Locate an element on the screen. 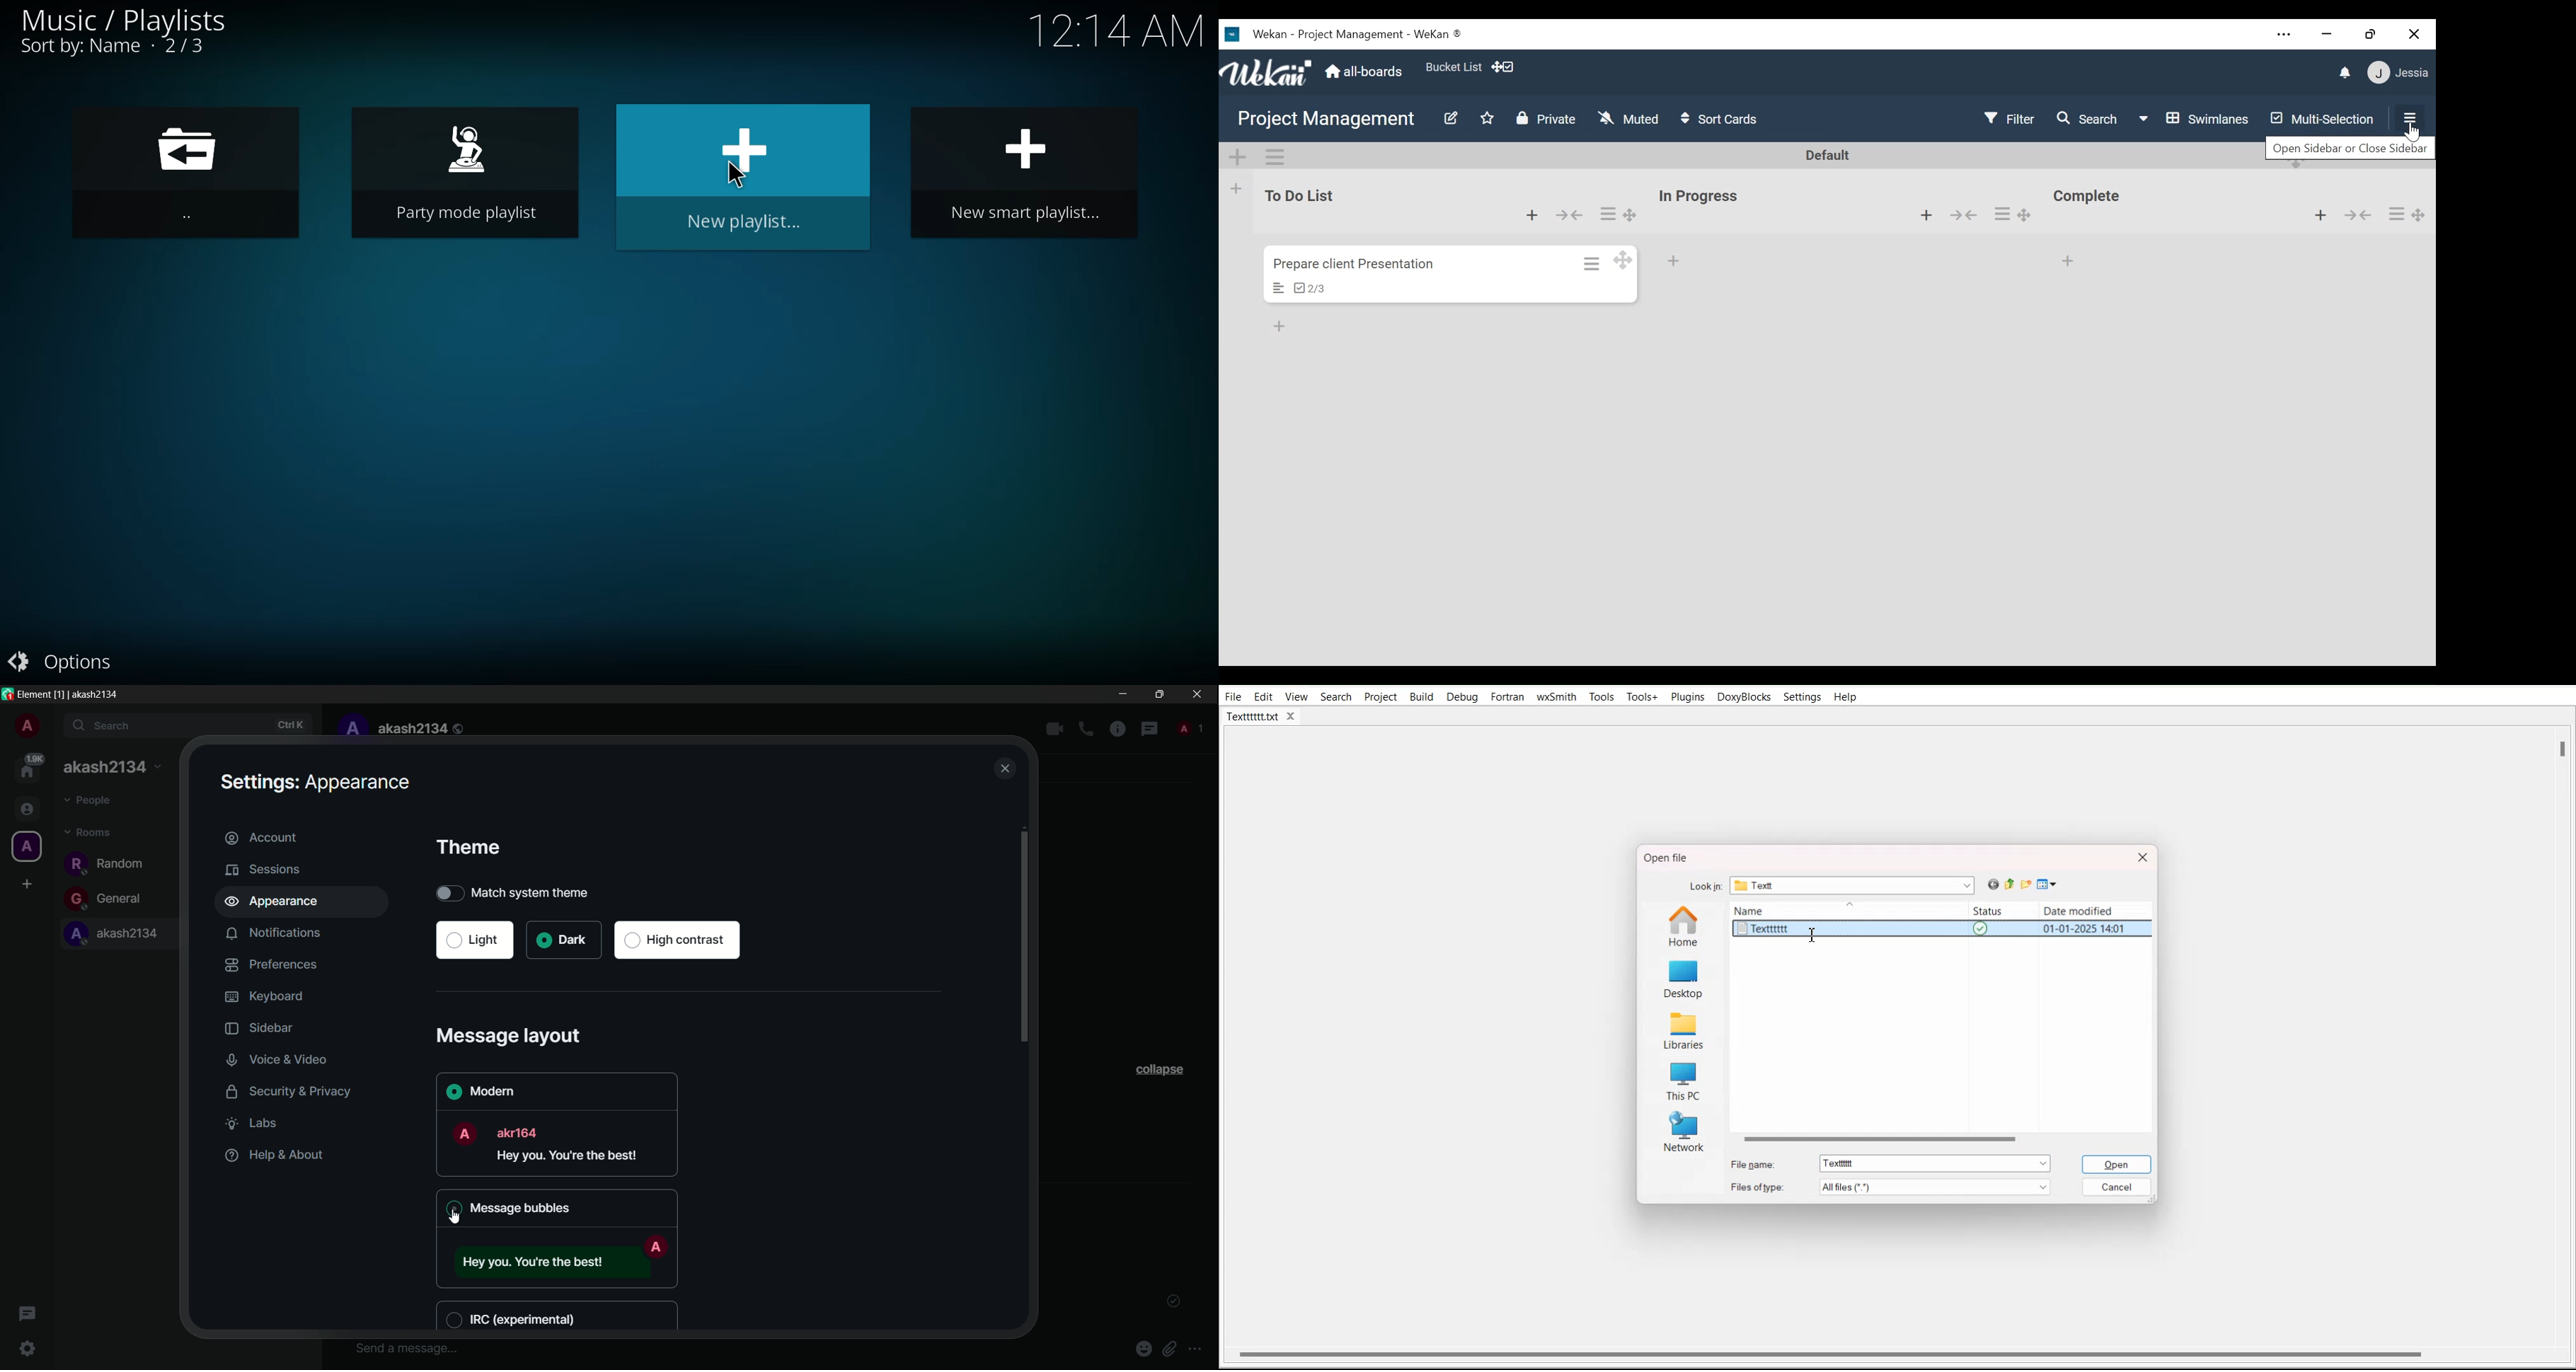 The height and width of the screenshot is (1372, 2576). general channel is located at coordinates (108, 899).